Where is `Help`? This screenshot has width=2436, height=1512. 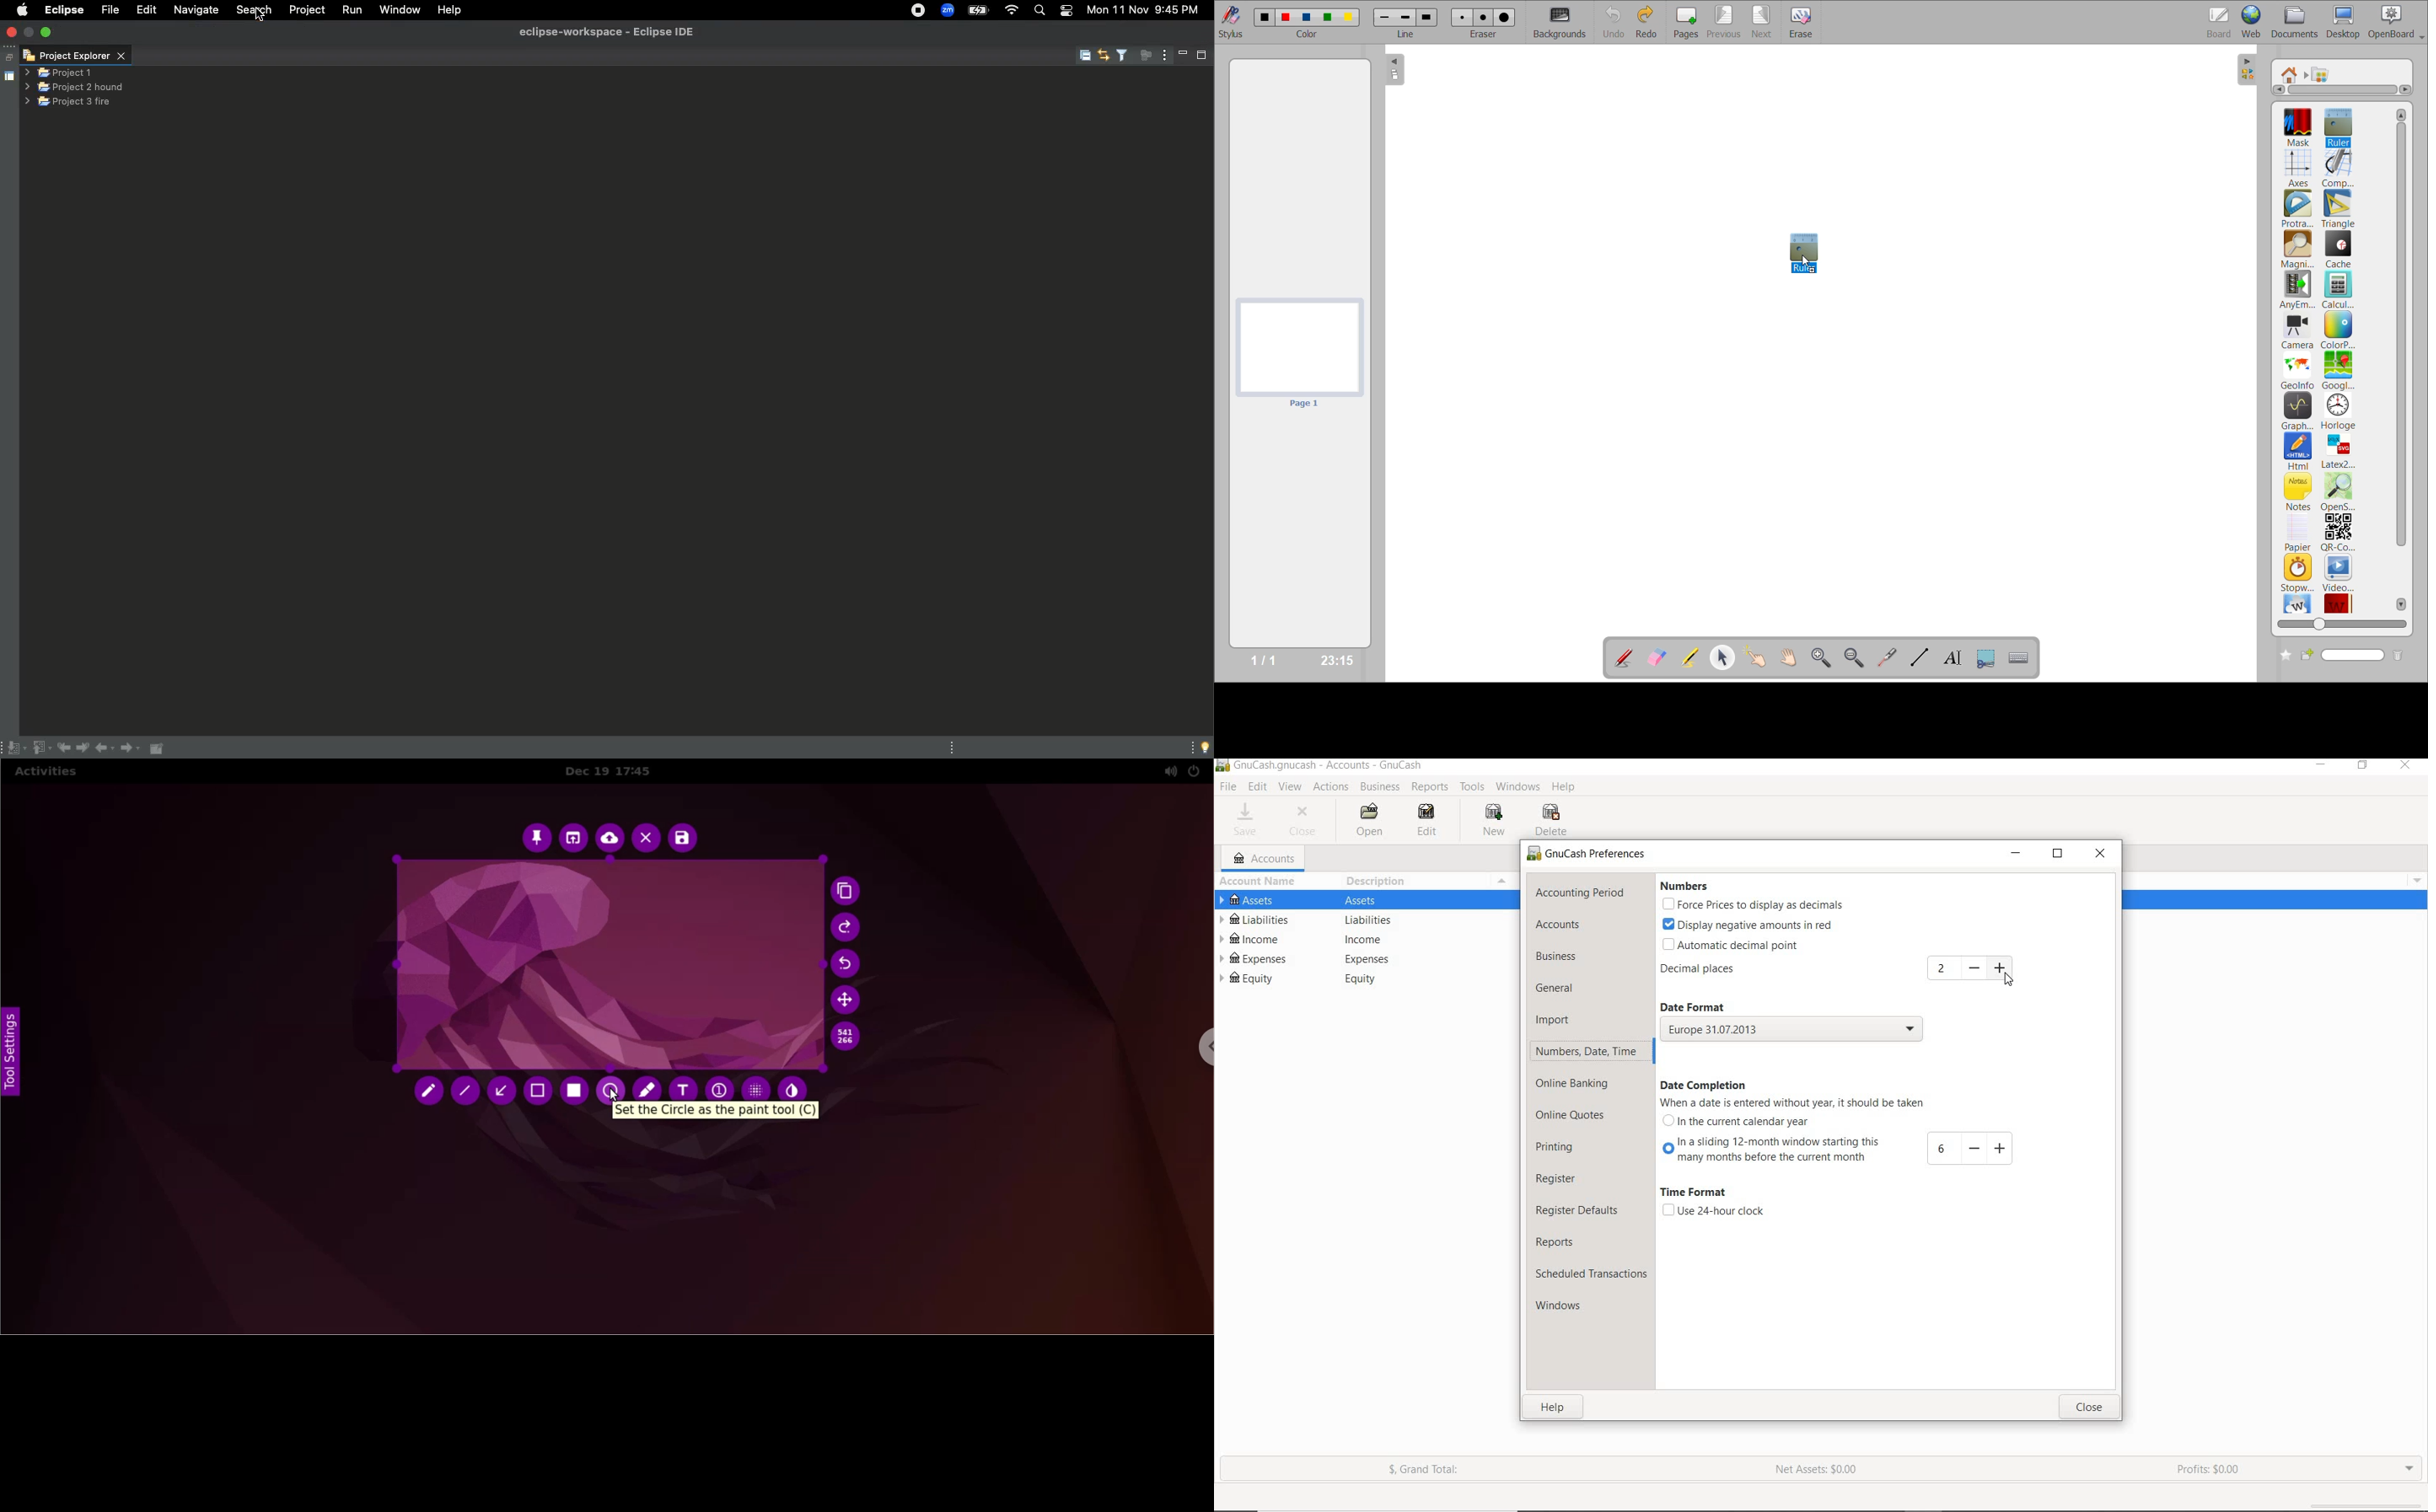 Help is located at coordinates (455, 11).